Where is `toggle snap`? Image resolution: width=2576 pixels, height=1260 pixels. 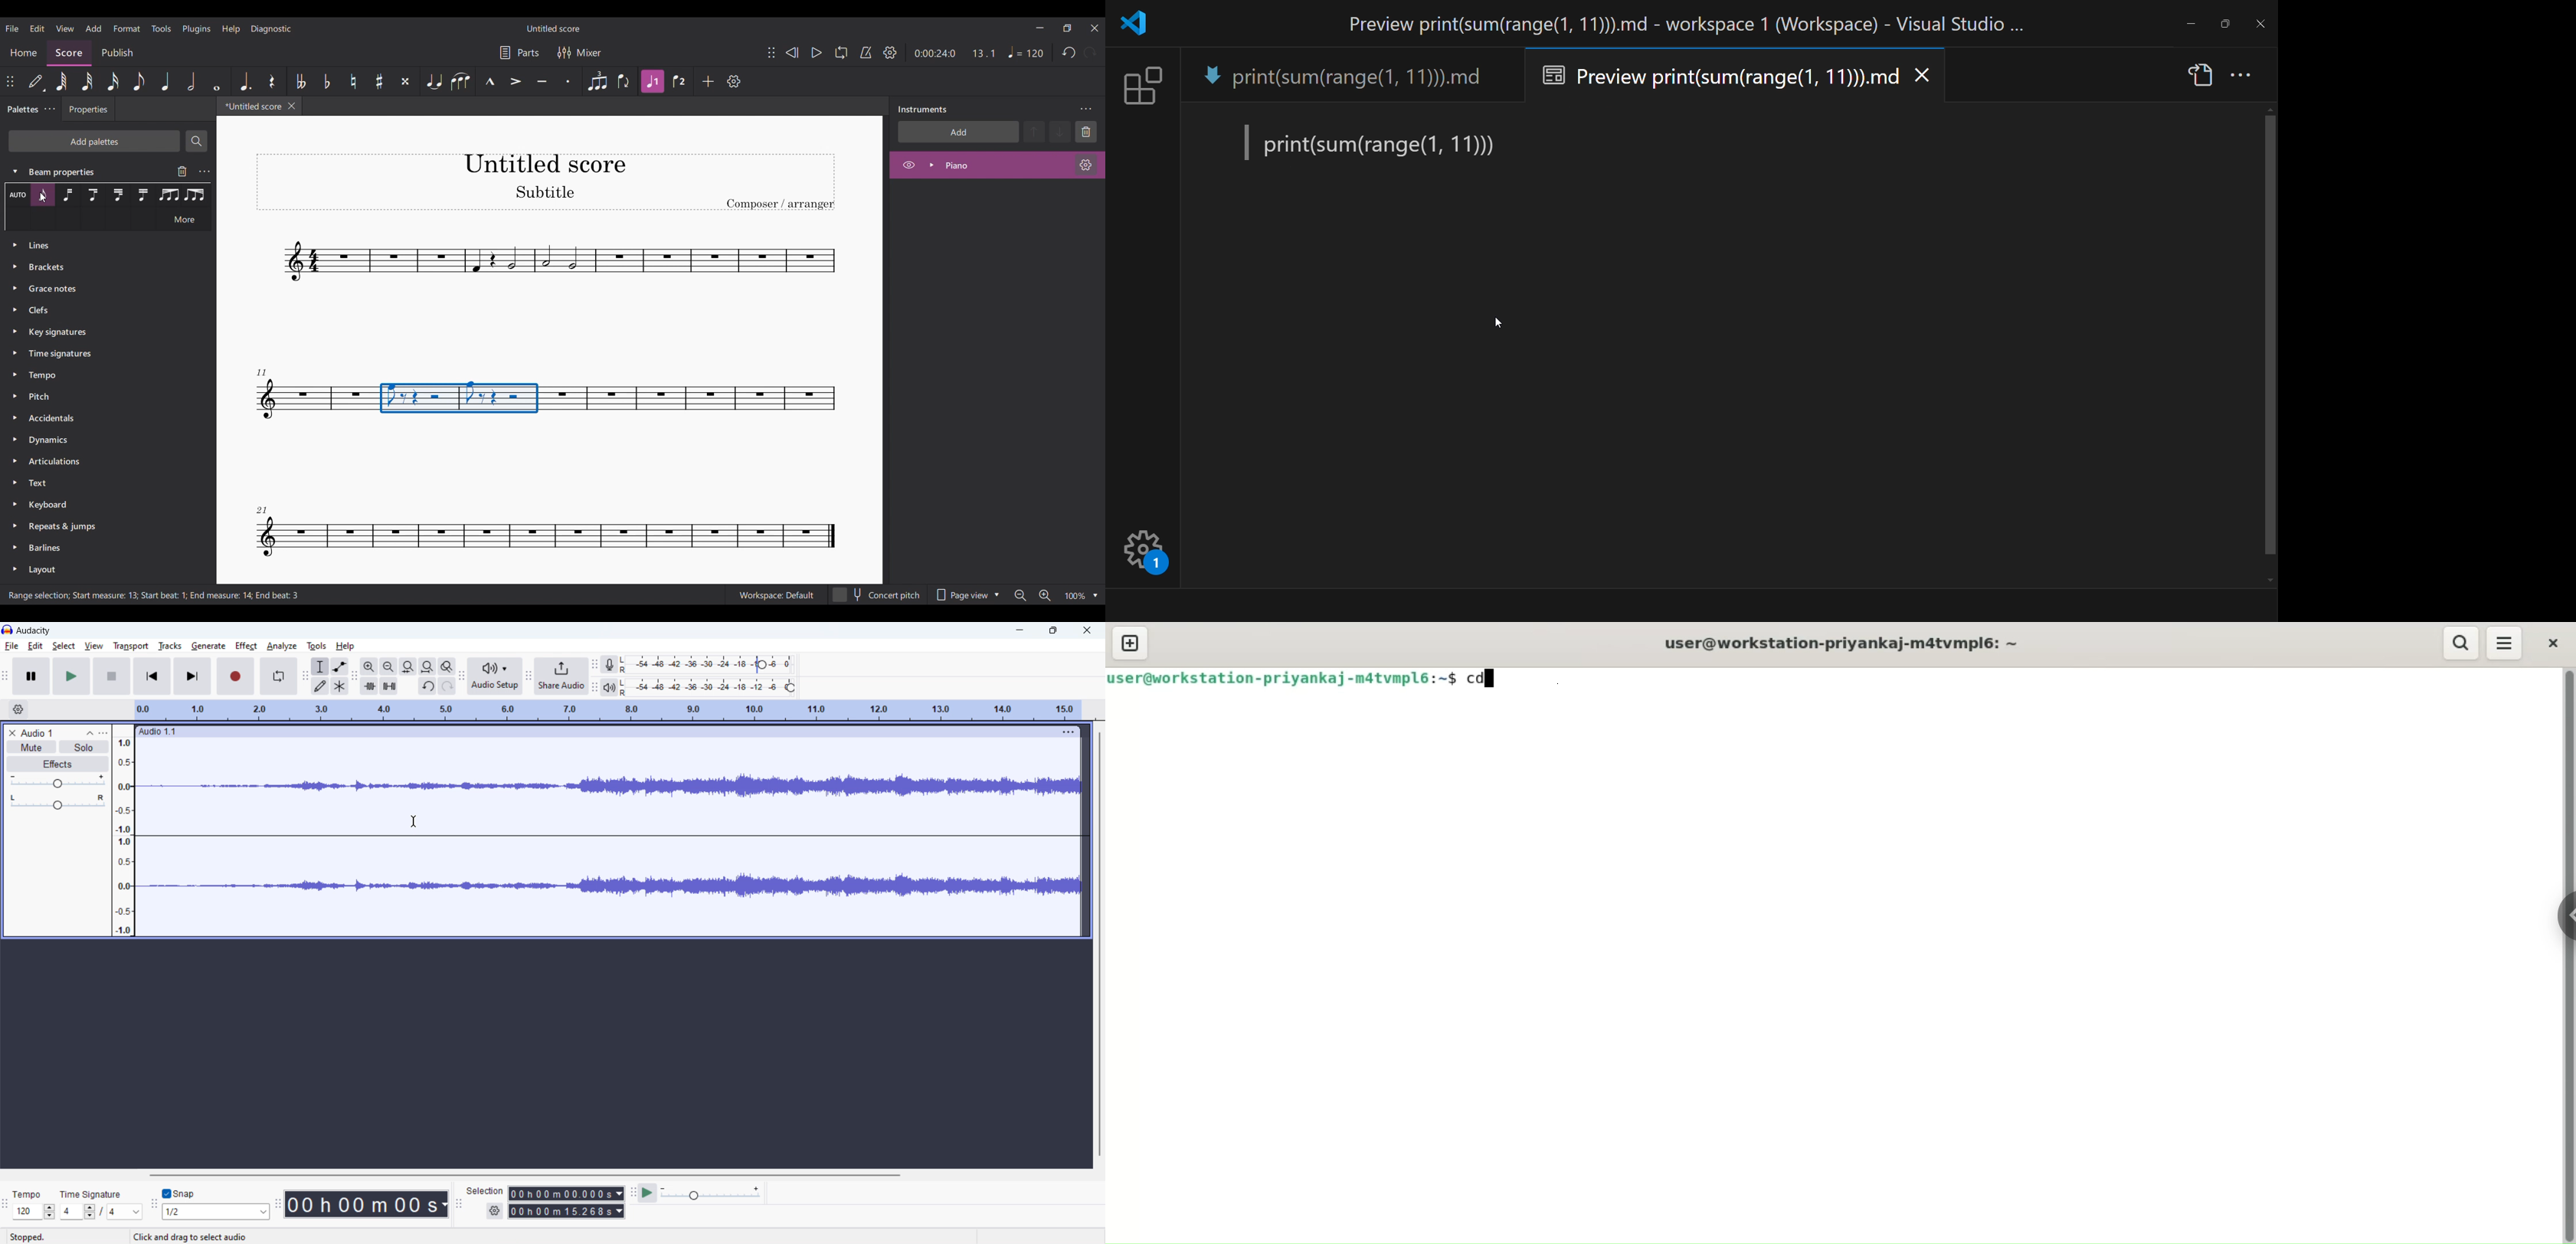 toggle snap is located at coordinates (179, 1193).